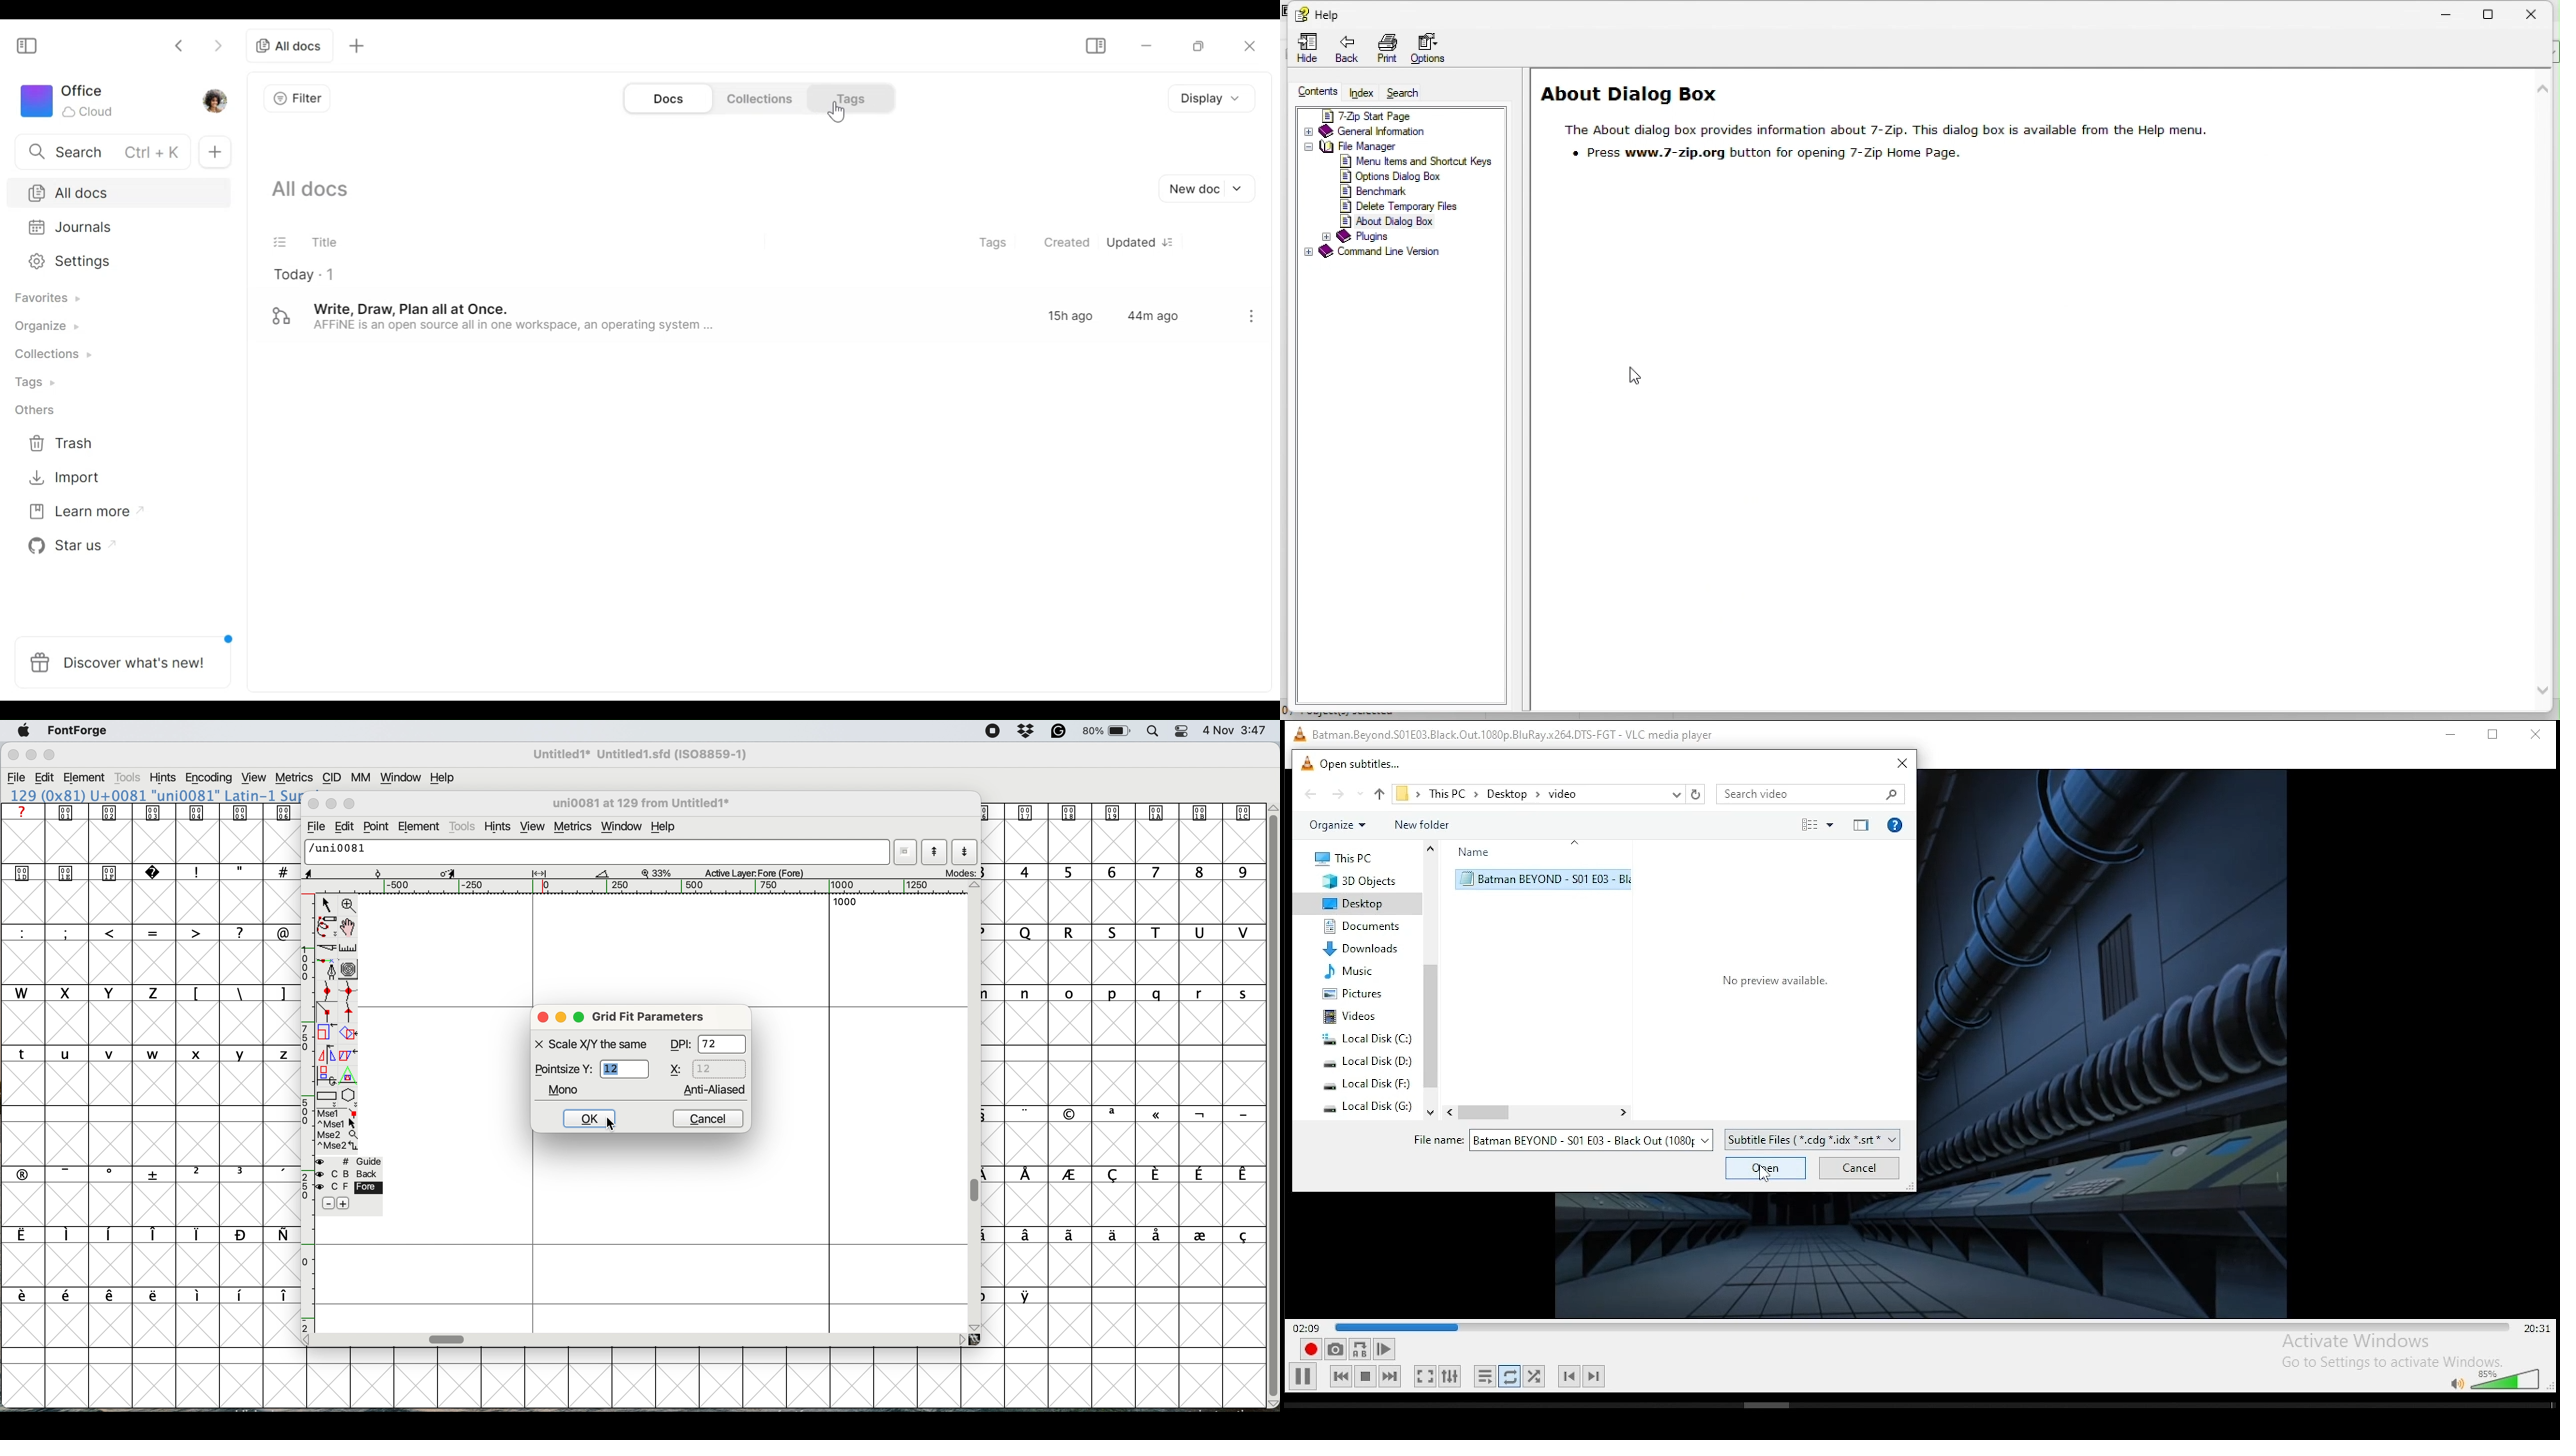  What do you see at coordinates (1311, 1349) in the screenshot?
I see `record` at bounding box center [1311, 1349].